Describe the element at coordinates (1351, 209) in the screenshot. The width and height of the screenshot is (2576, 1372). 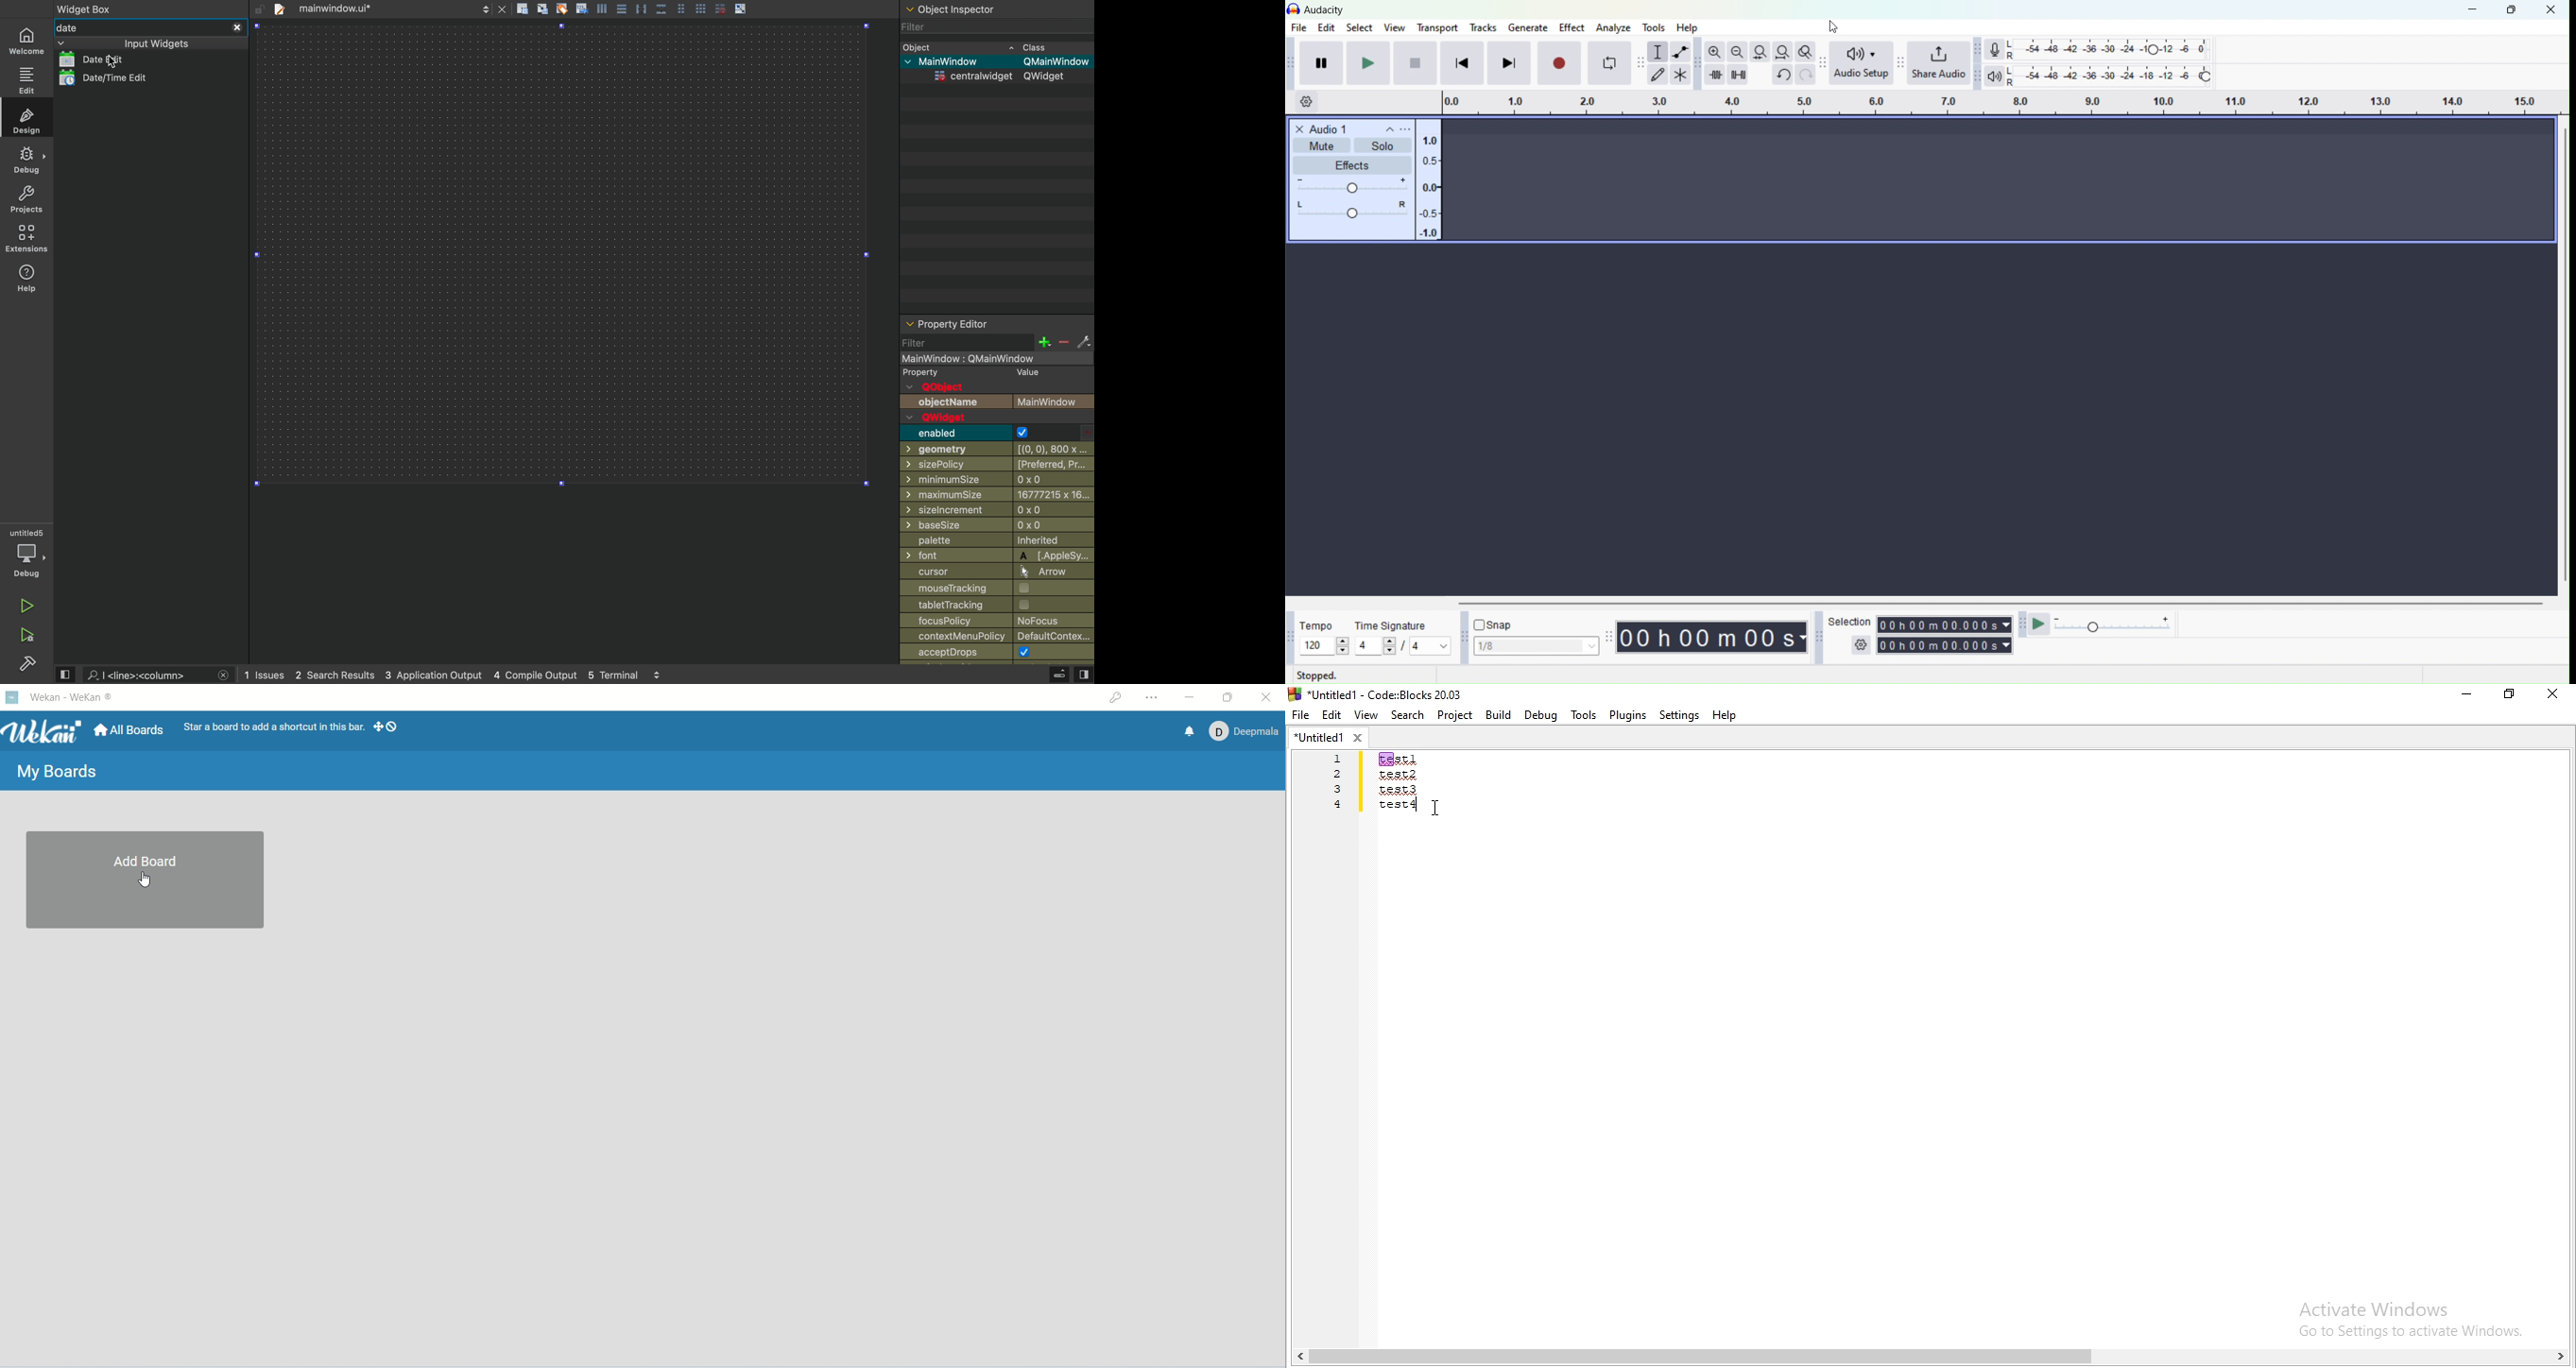
I see `track slidebar` at that location.